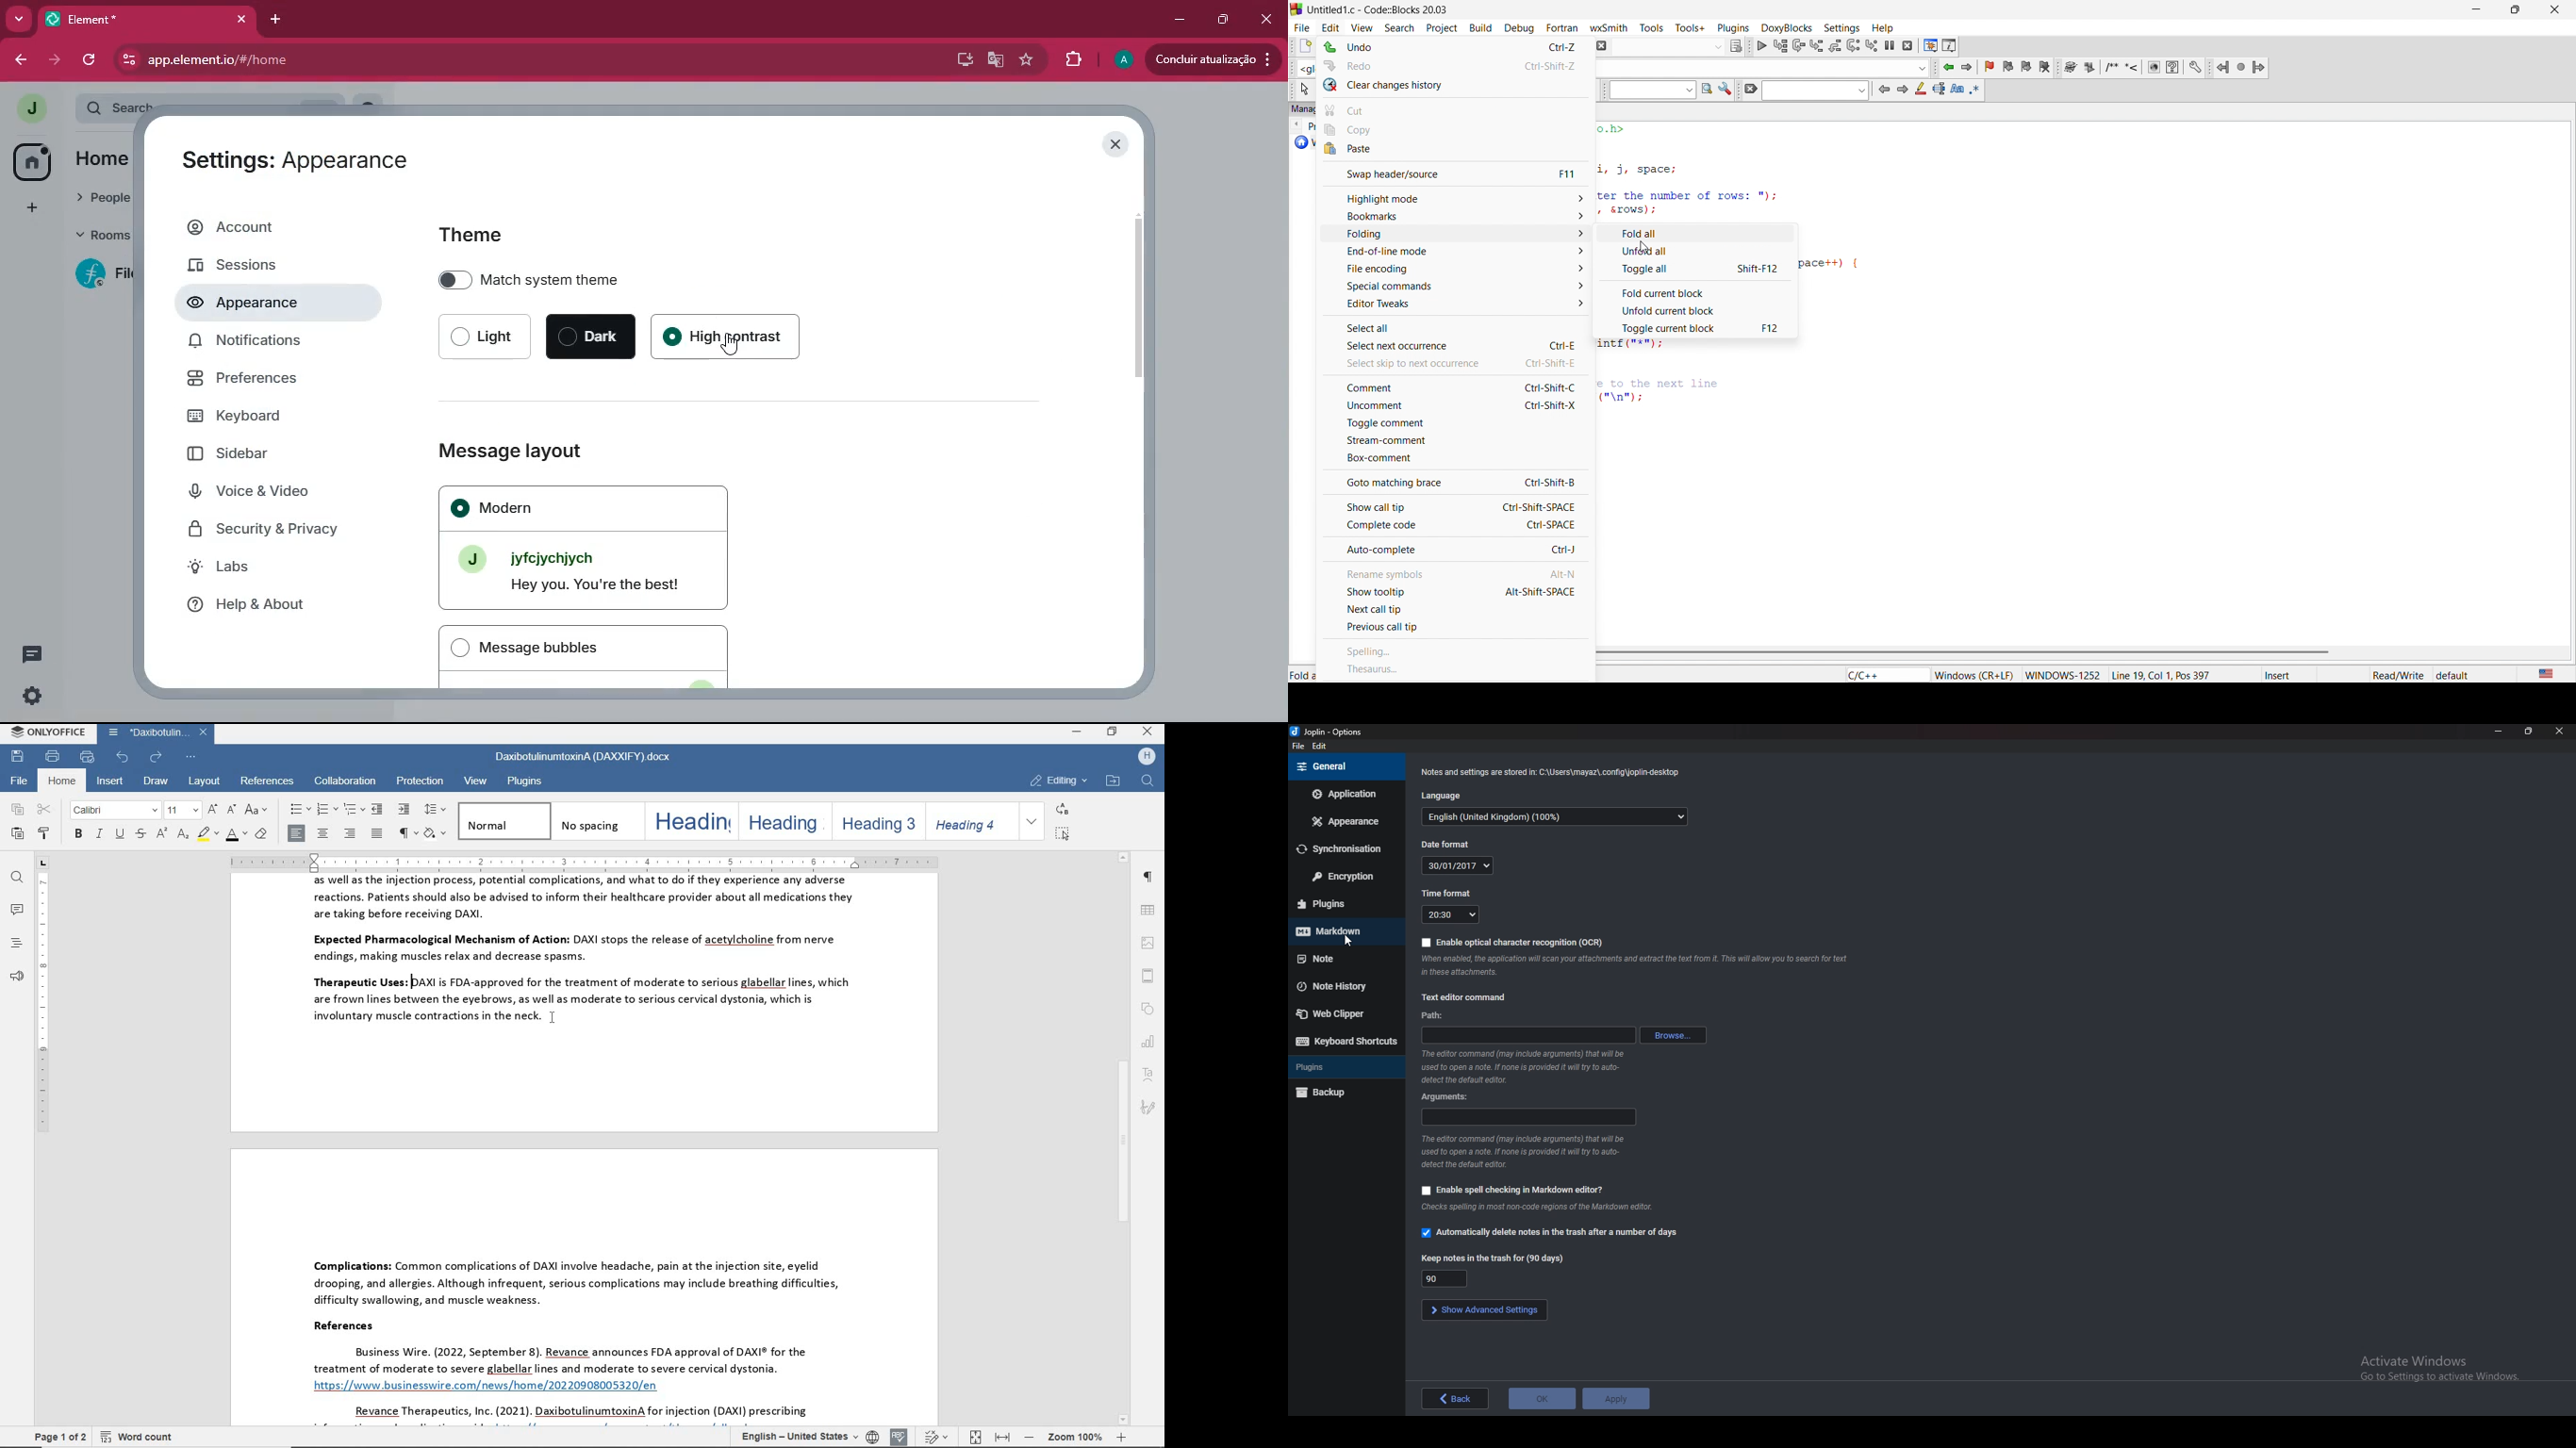  Describe the element at coordinates (243, 19) in the screenshot. I see `close` at that location.